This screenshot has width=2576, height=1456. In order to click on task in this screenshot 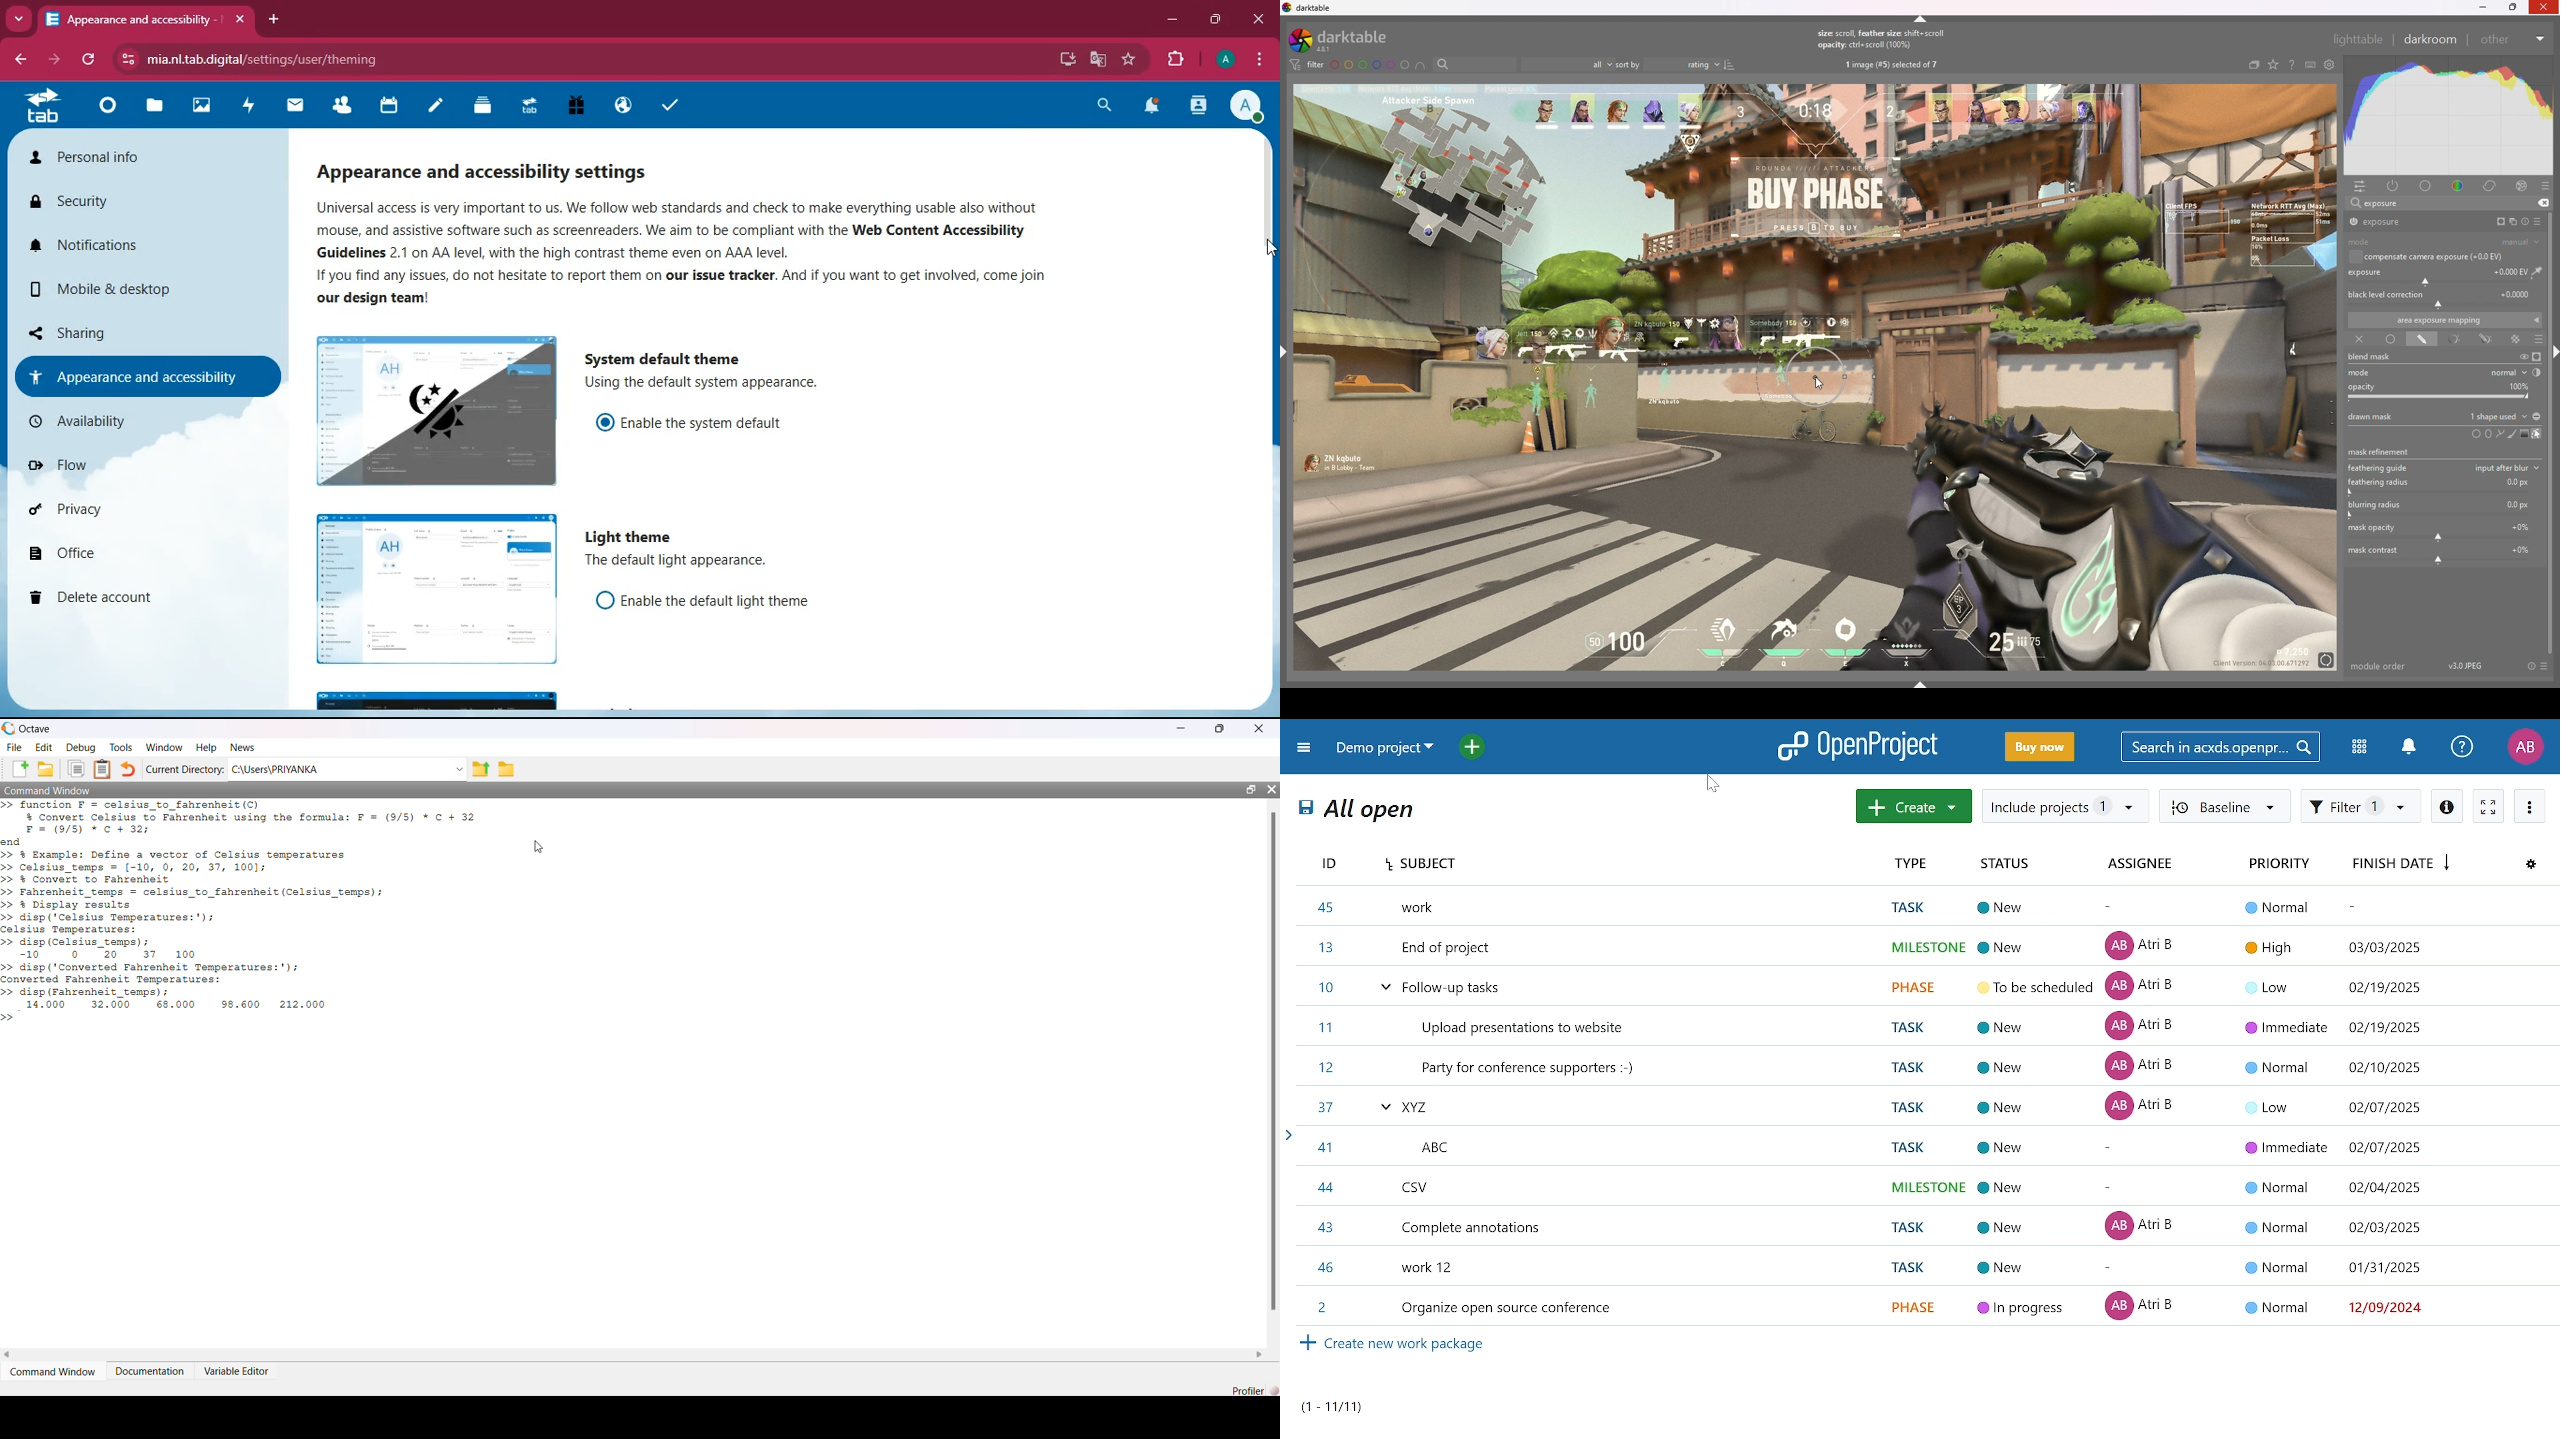, I will do `click(666, 105)`.